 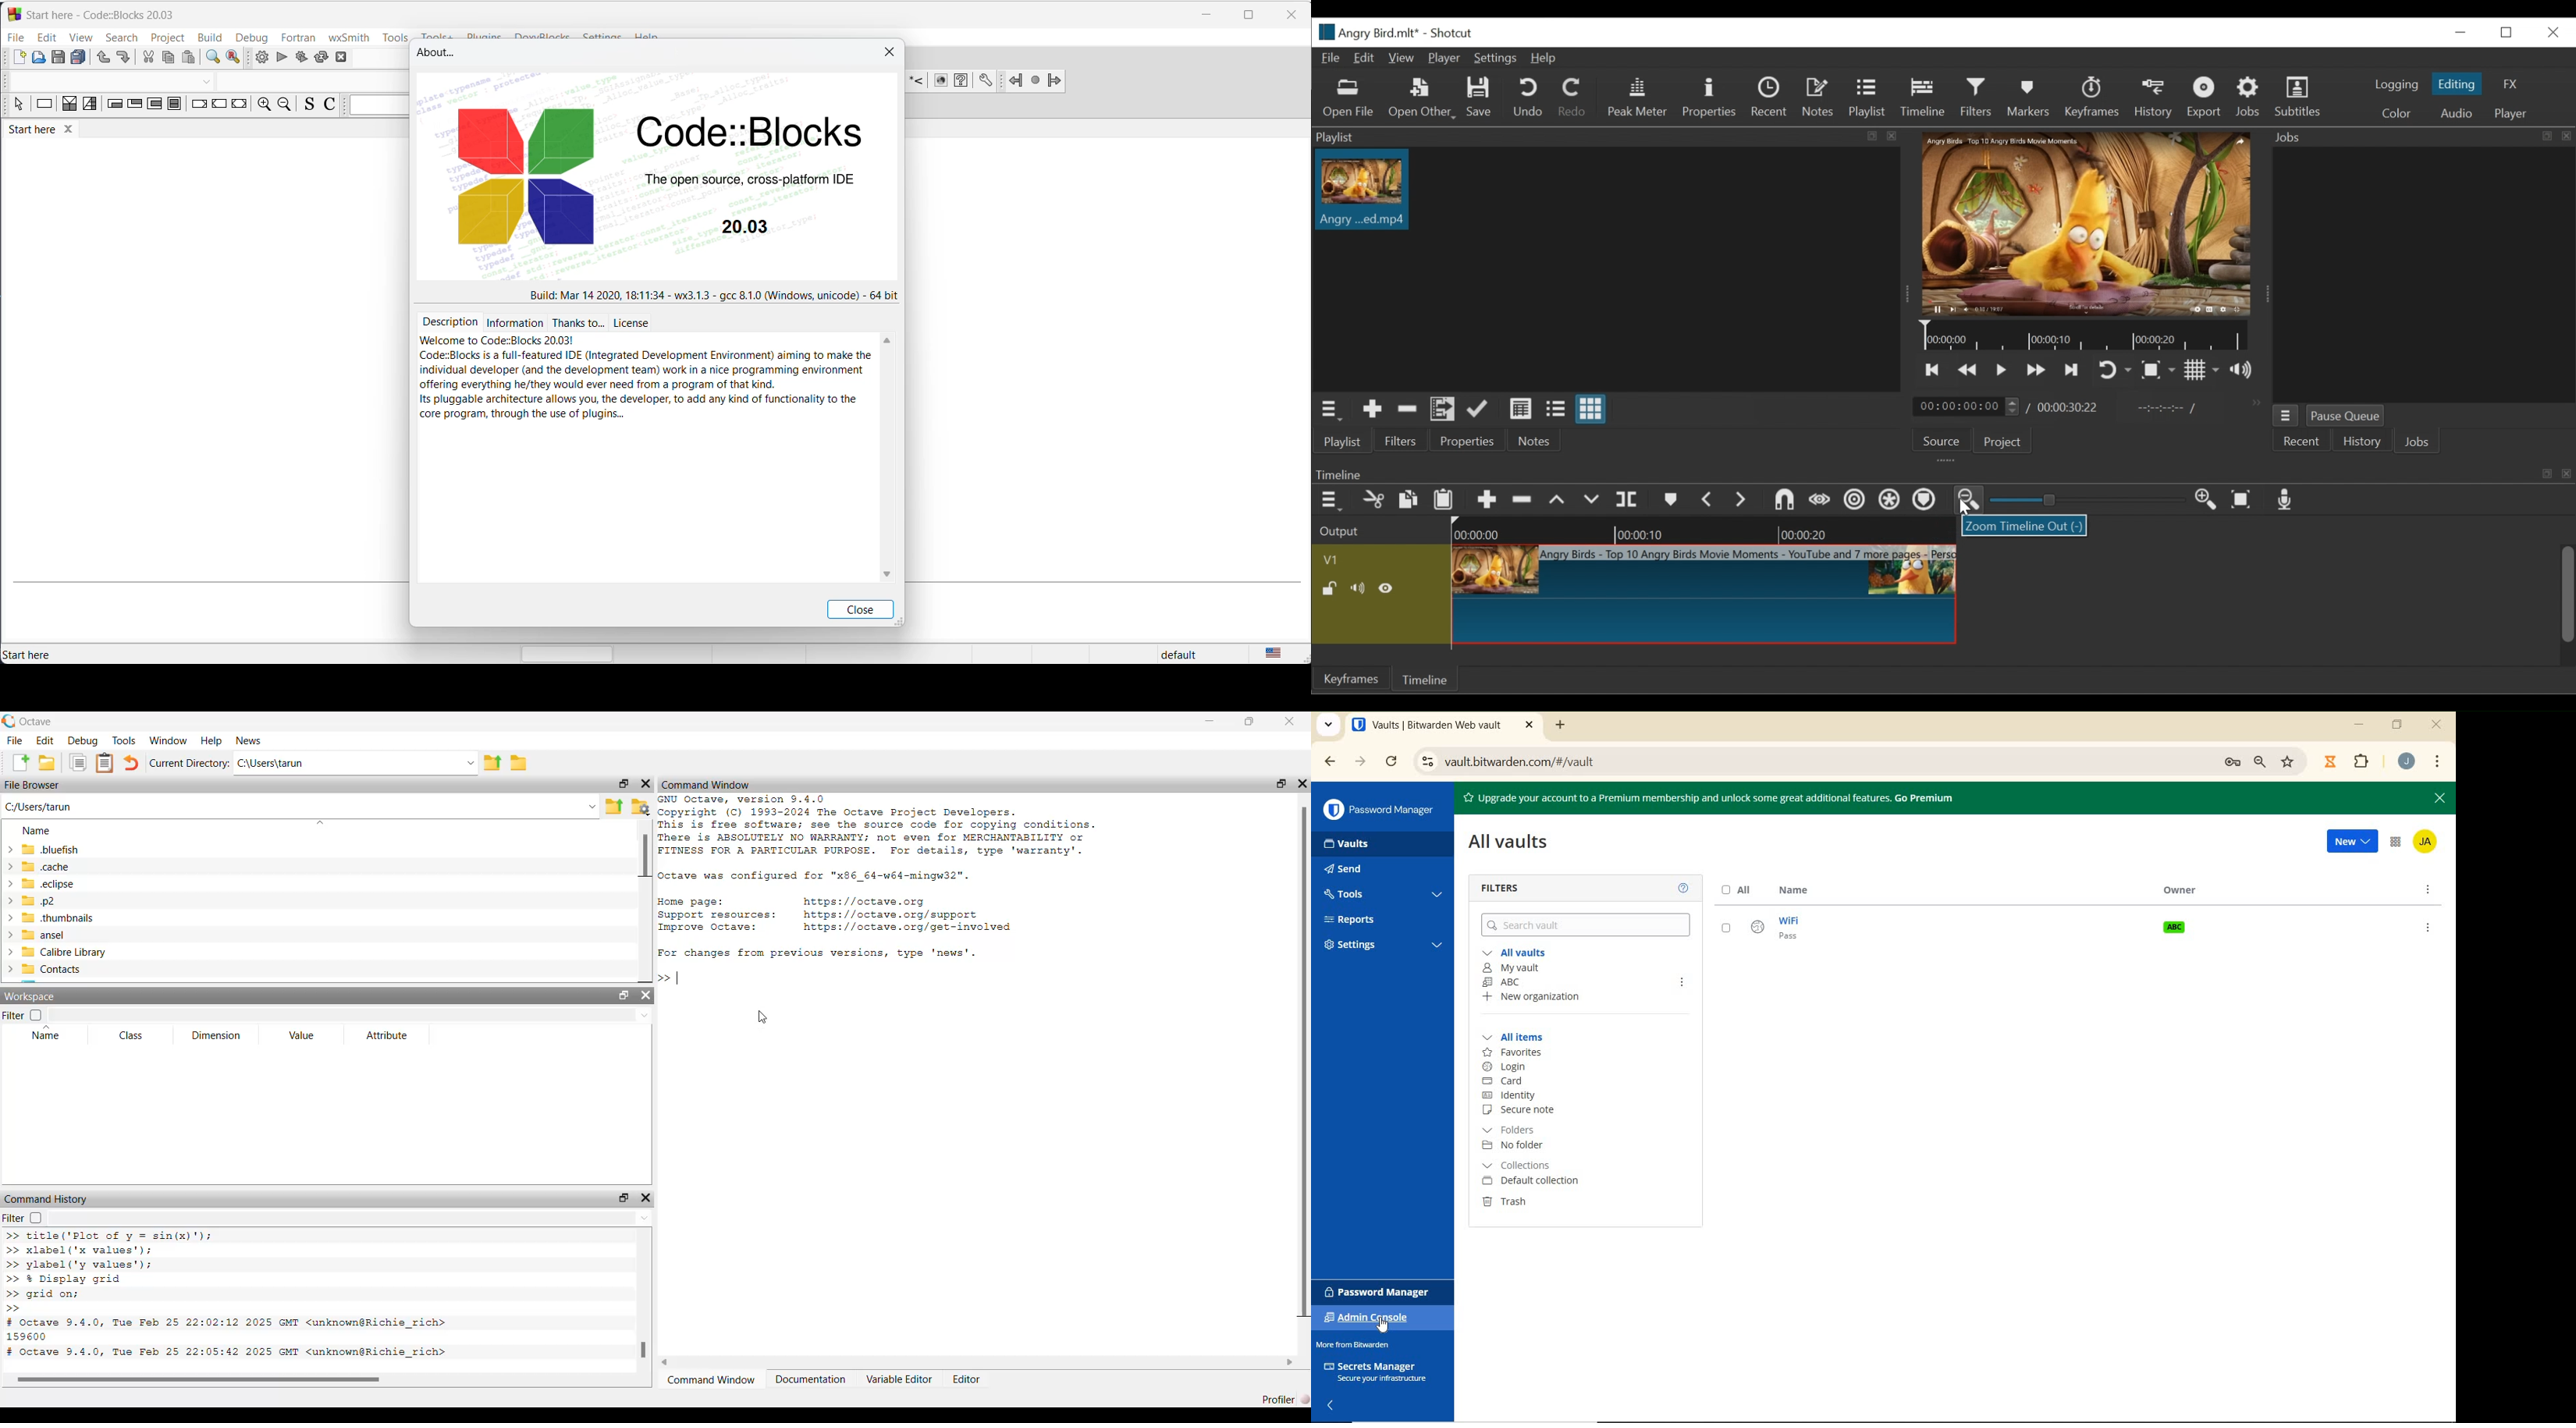 I want to click on LOGIN, so click(x=1508, y=1068).